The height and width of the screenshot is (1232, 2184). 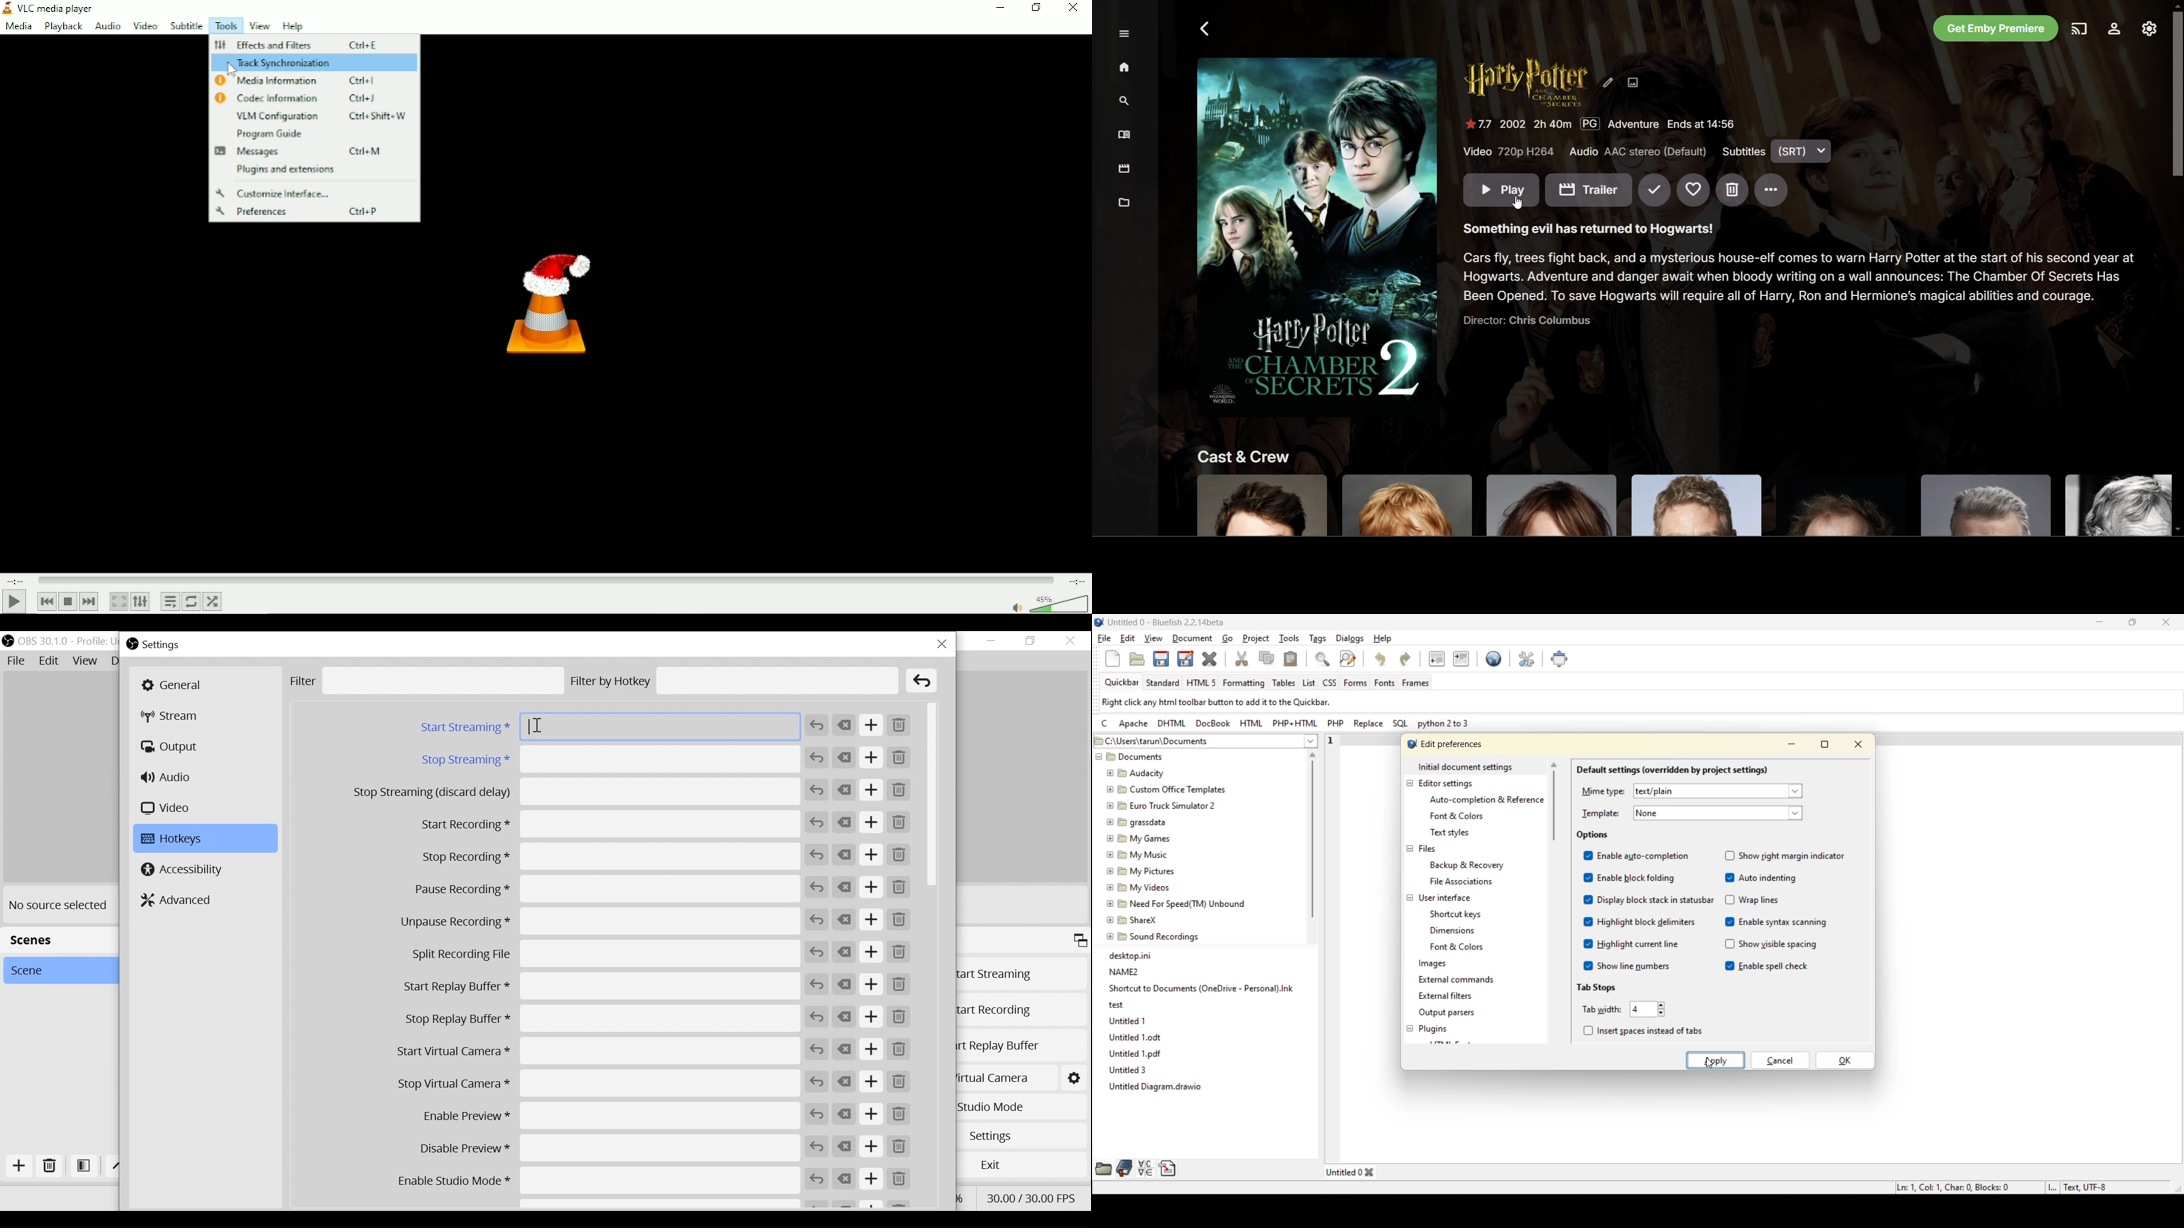 I want to click on Revert, so click(x=818, y=1147).